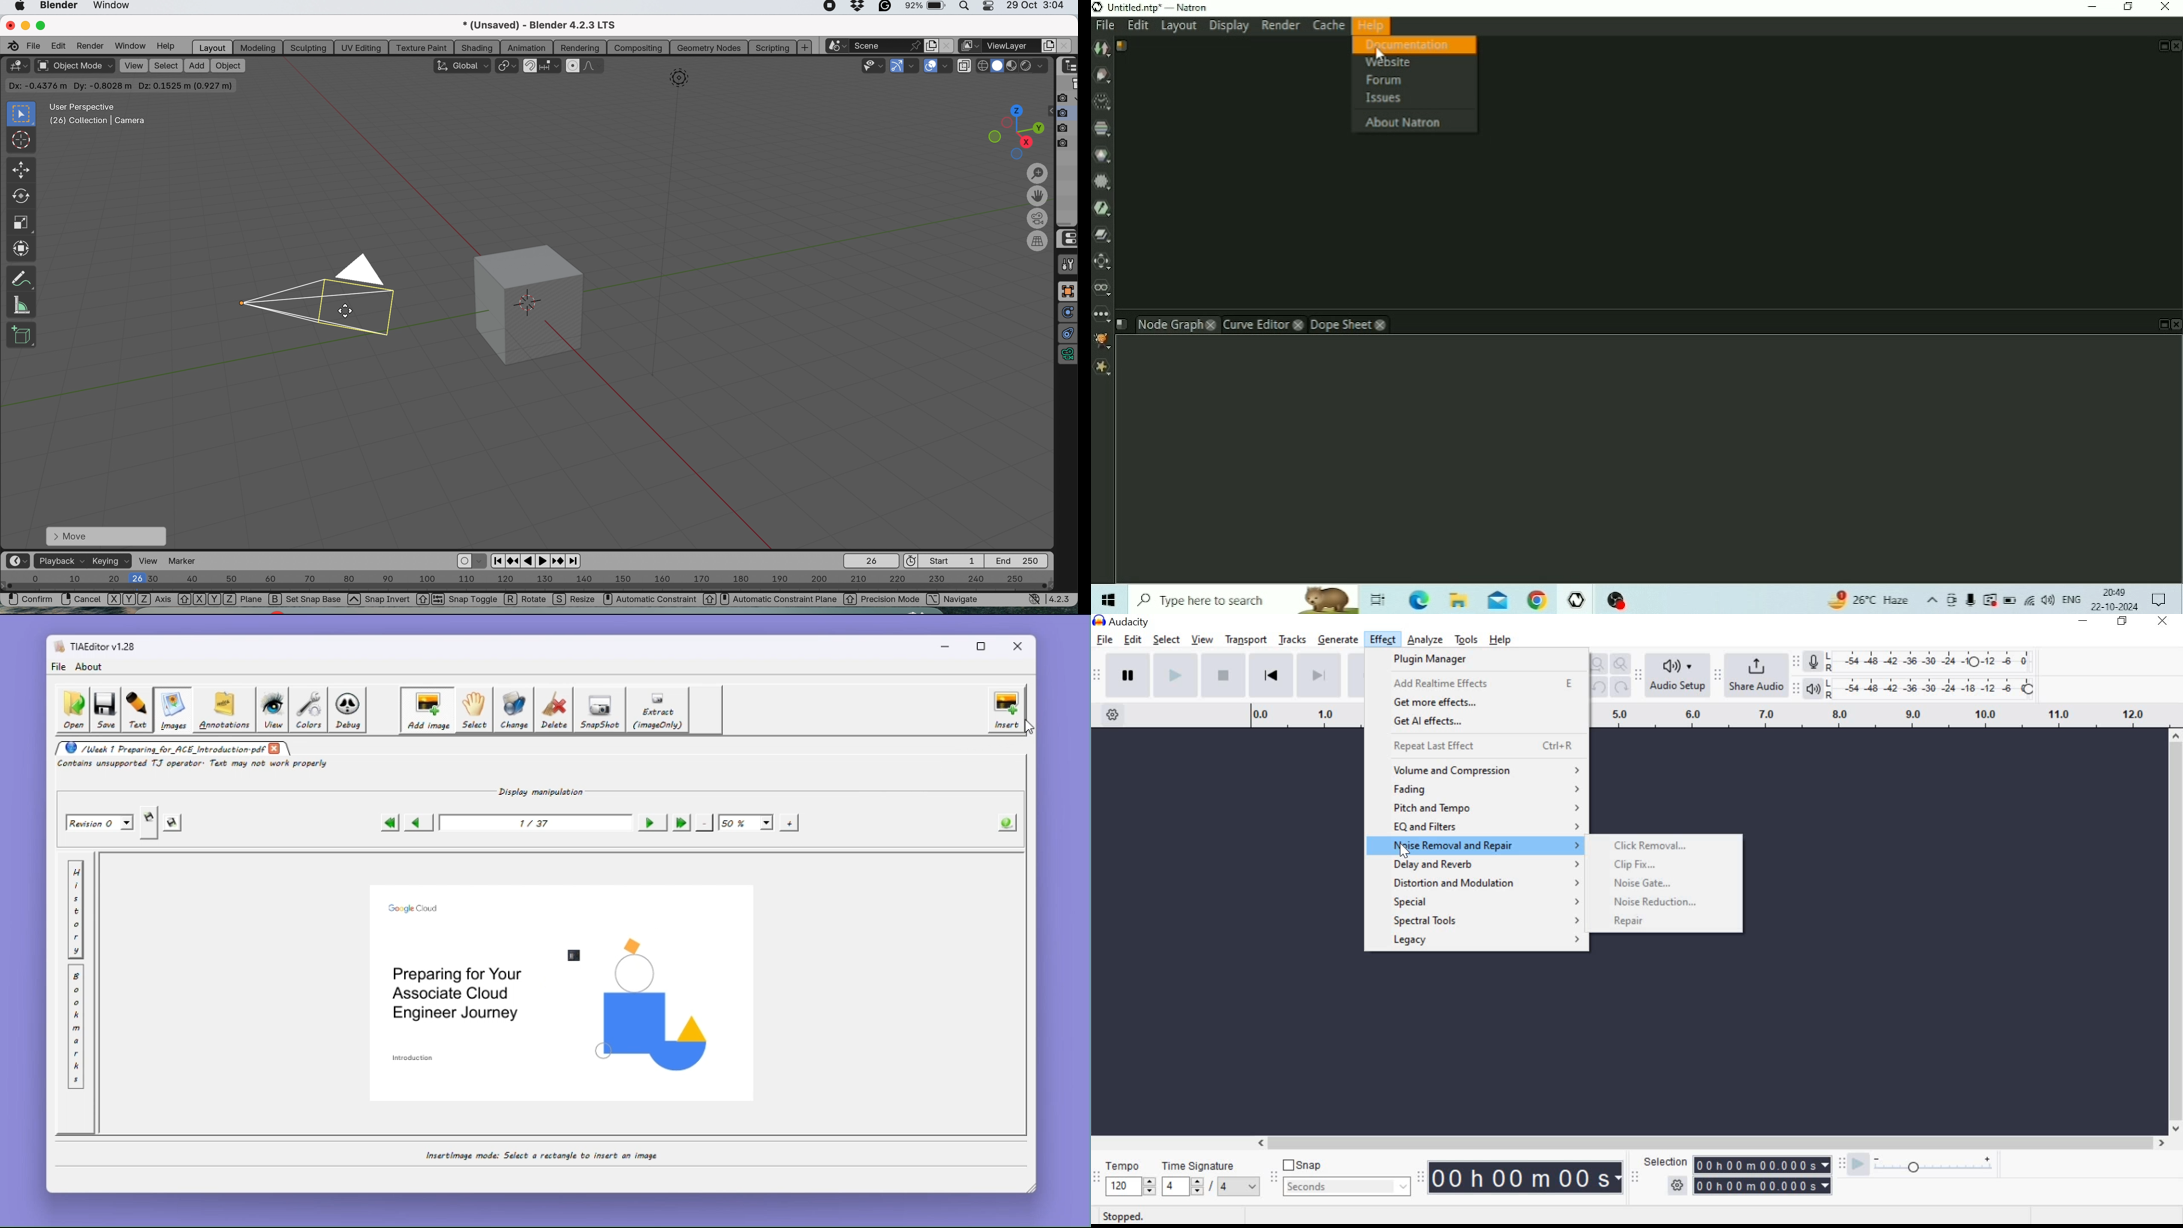 Image resolution: width=2184 pixels, height=1232 pixels. What do you see at coordinates (1483, 884) in the screenshot?
I see `distortion and modulation` at bounding box center [1483, 884].